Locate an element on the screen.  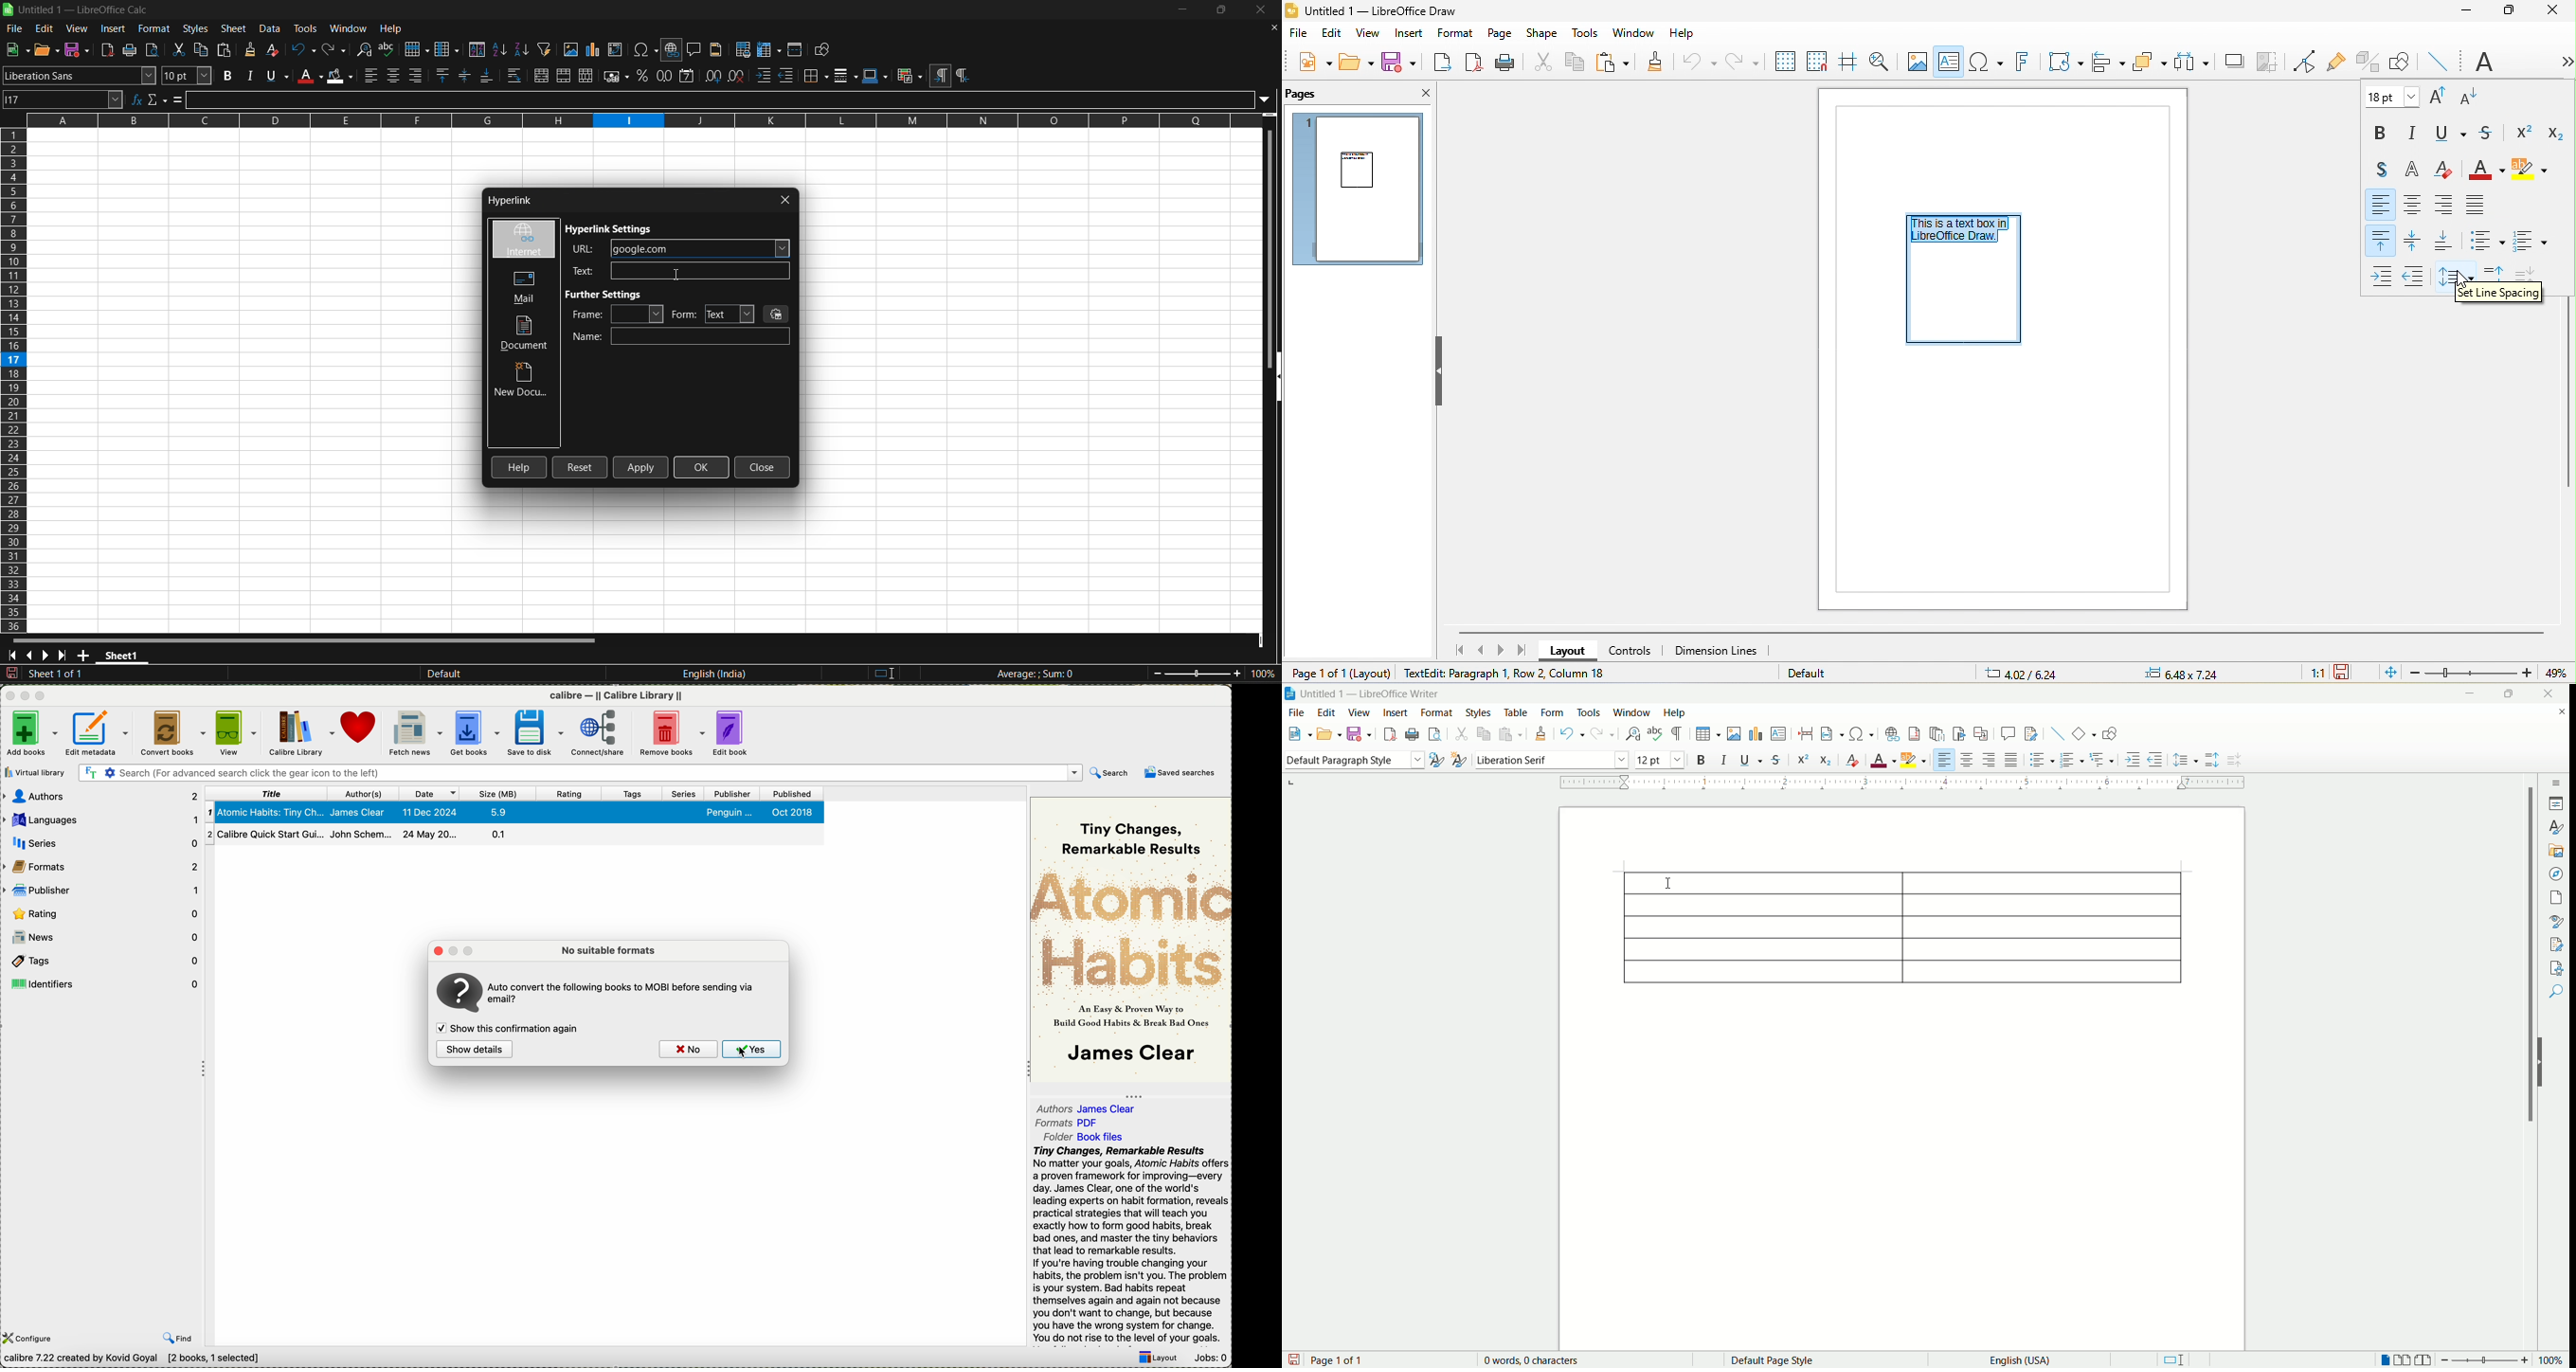
column is located at coordinates (449, 48).